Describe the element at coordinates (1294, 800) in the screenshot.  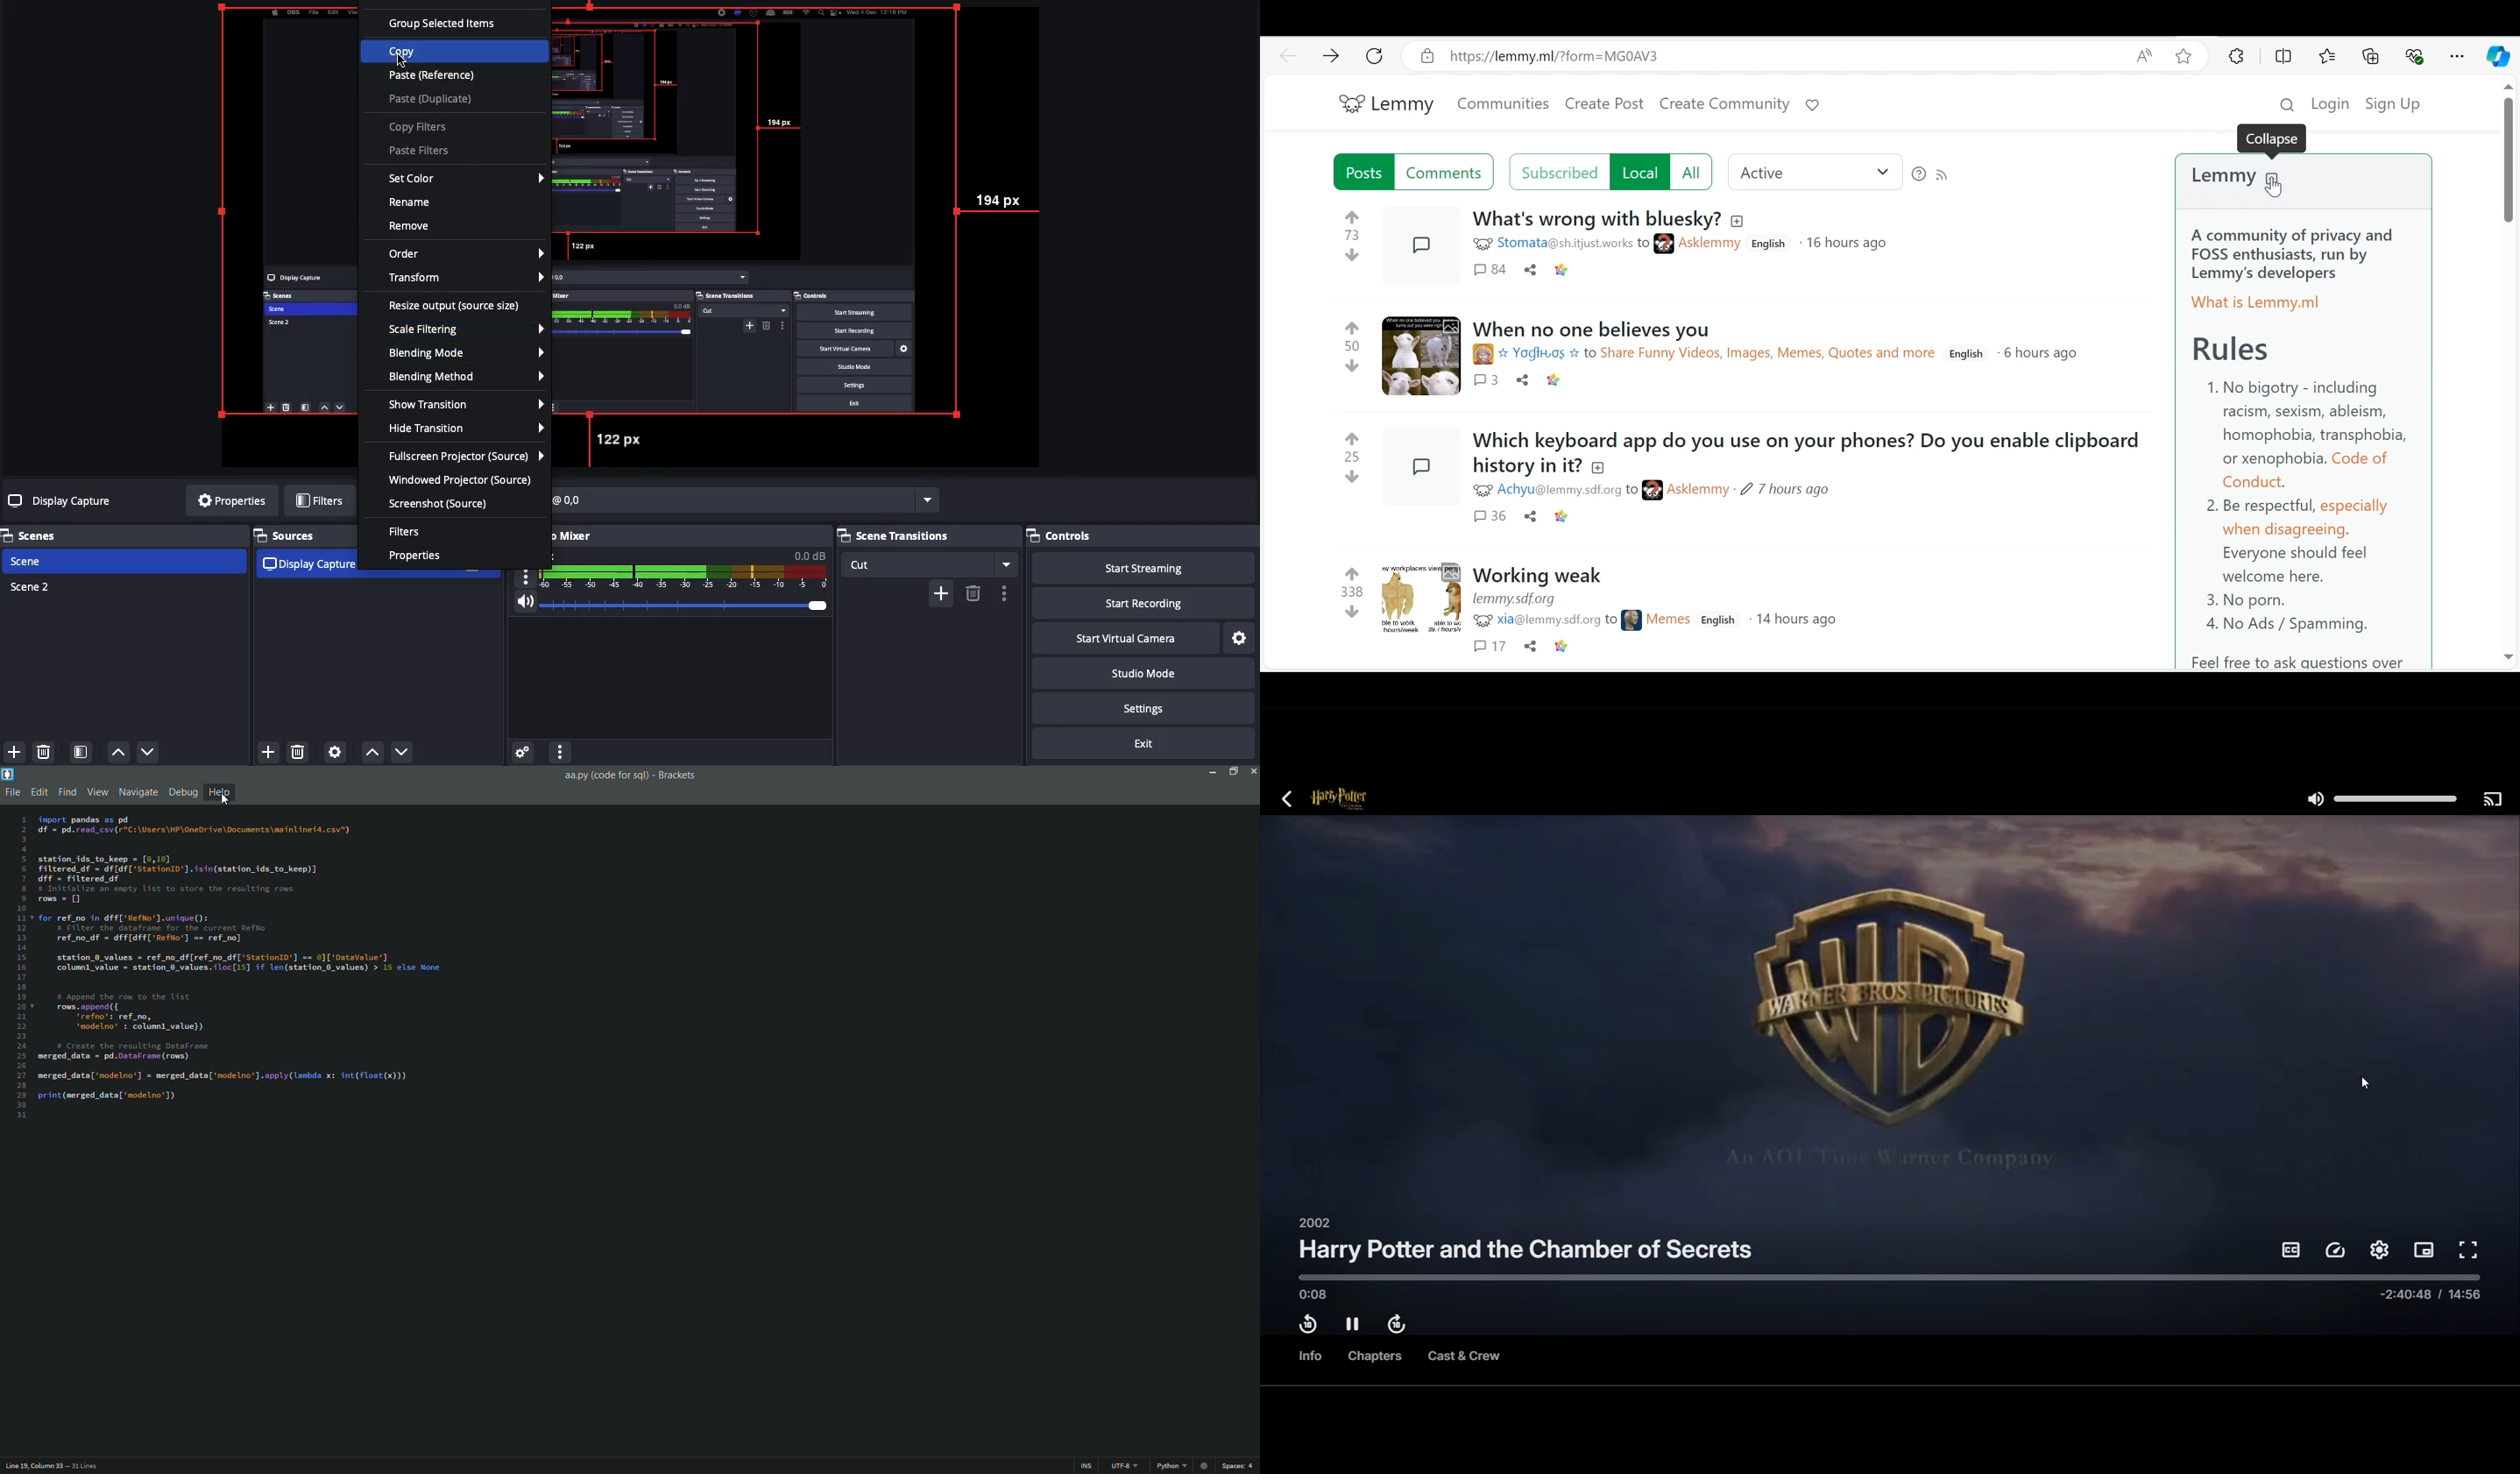
I see `Back` at that location.